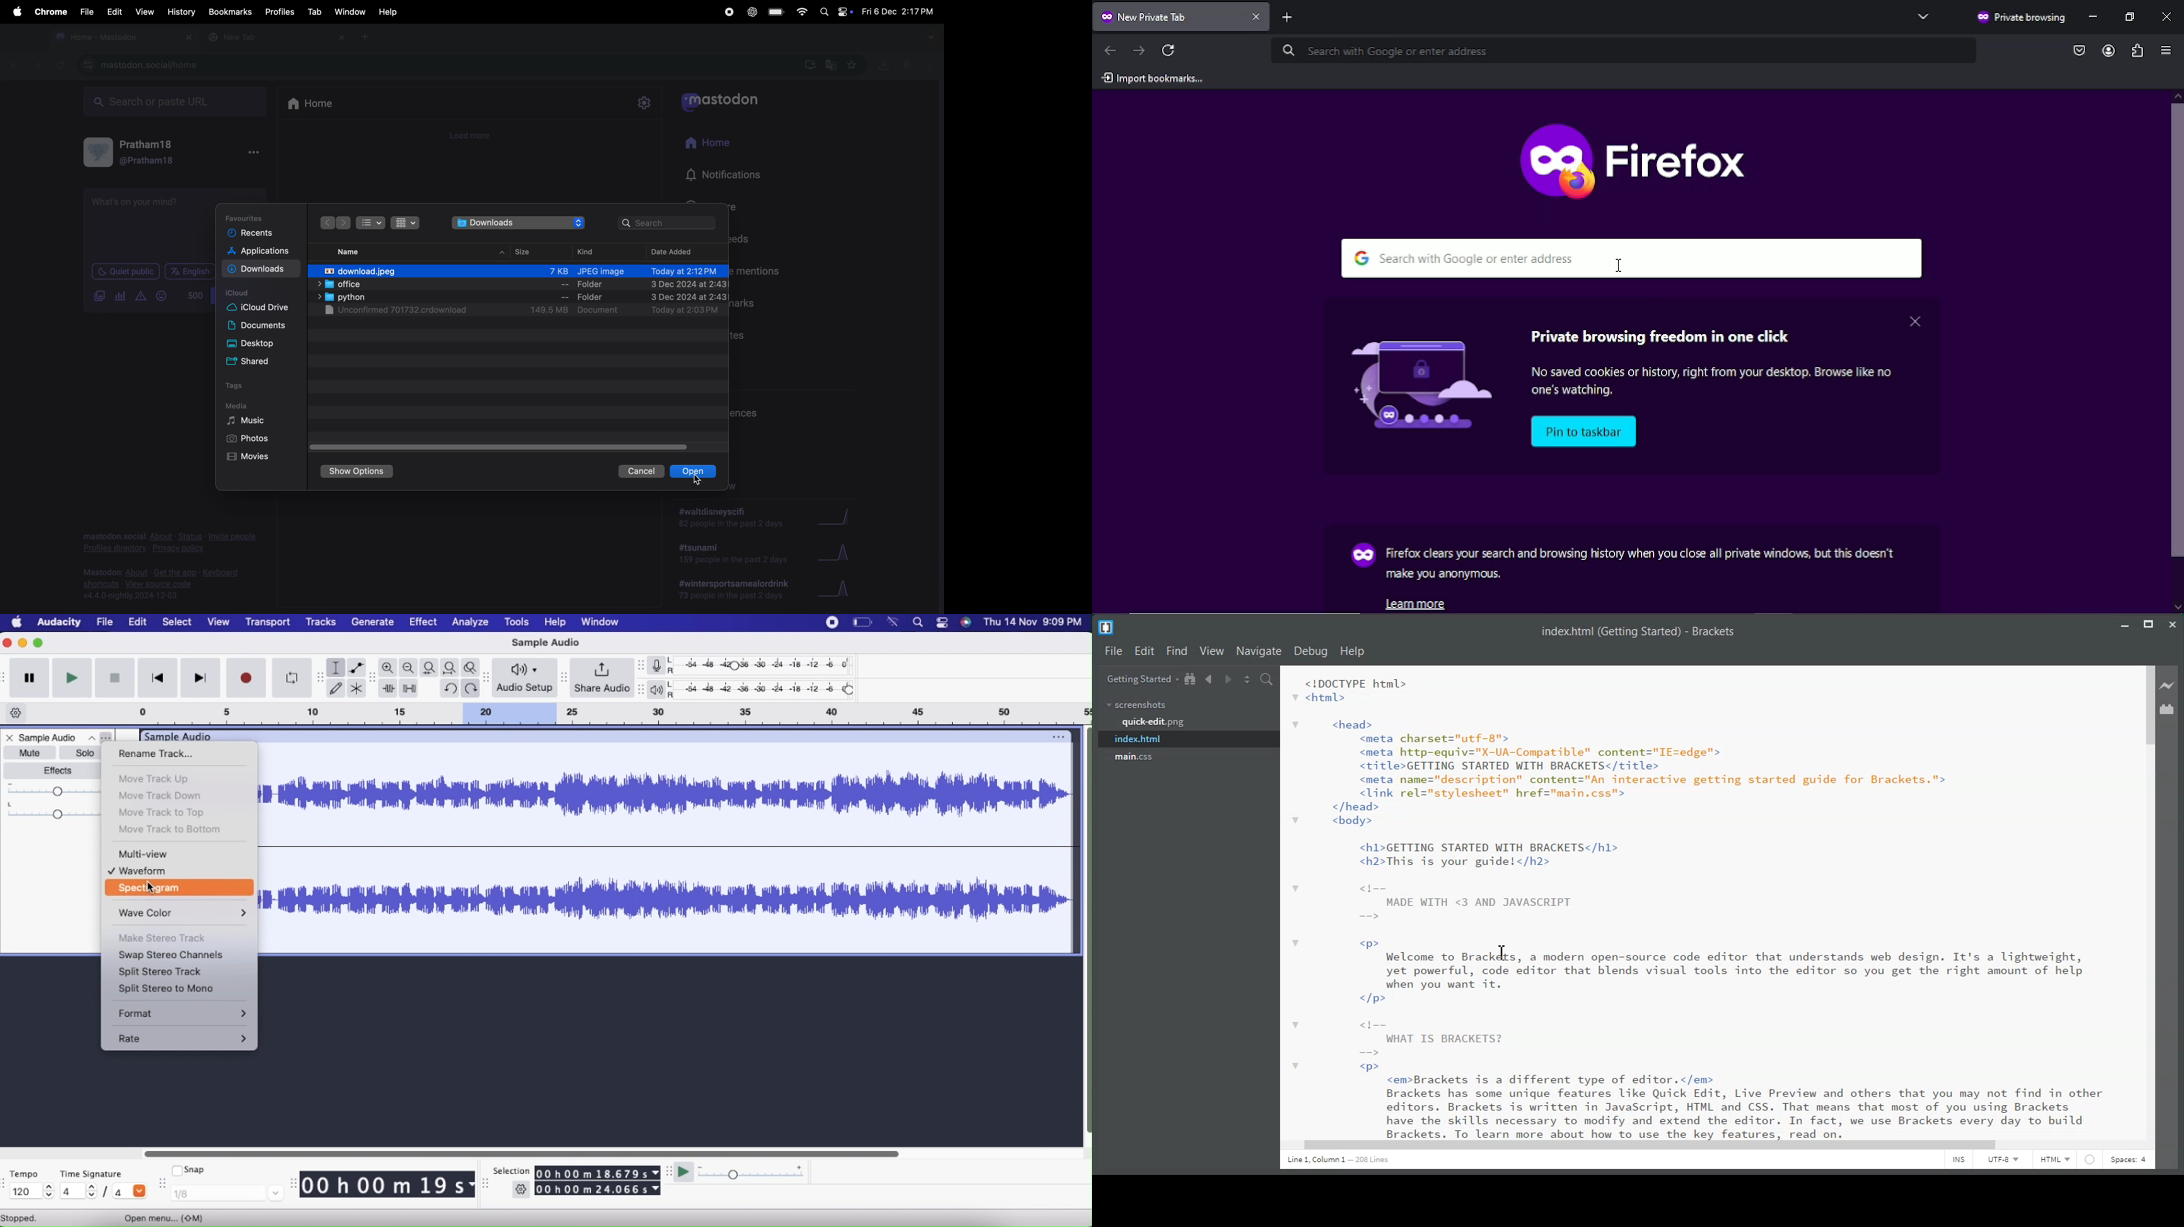  Describe the element at coordinates (662, 689) in the screenshot. I see `Playback meter` at that location.